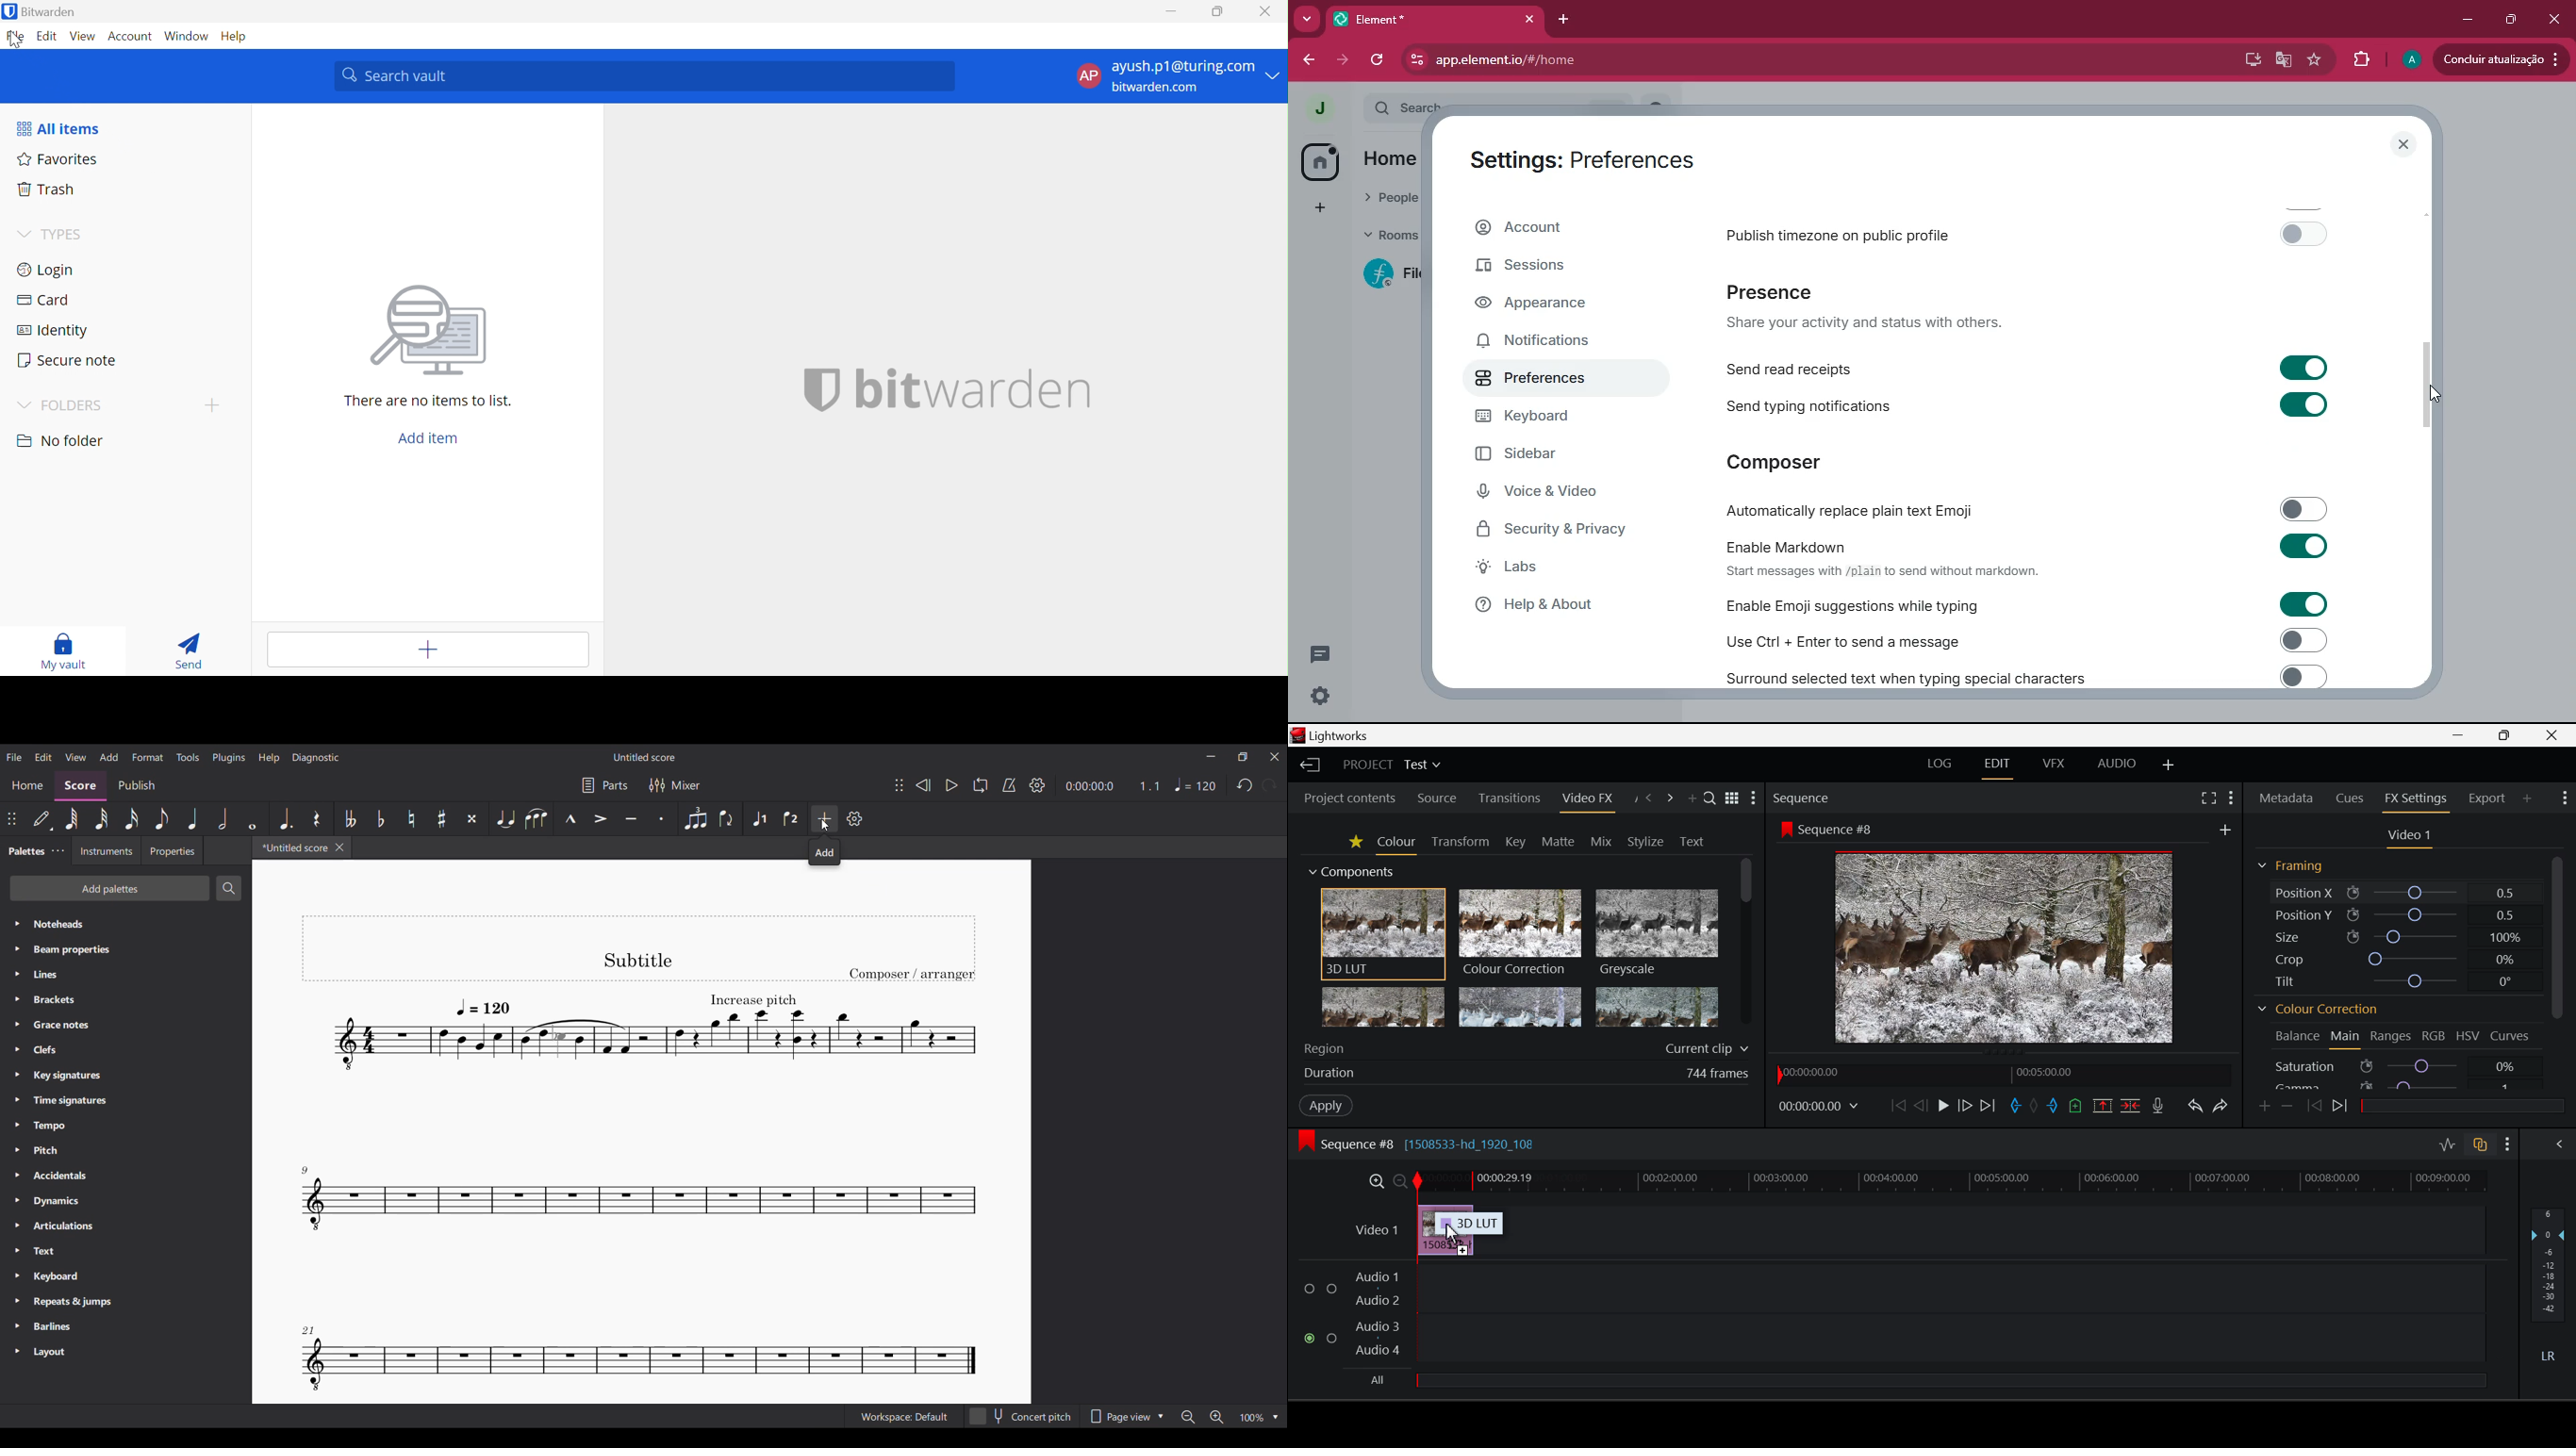 Image resolution: width=2576 pixels, height=1456 pixels. Describe the element at coordinates (2460, 735) in the screenshot. I see `Restore Down` at that location.